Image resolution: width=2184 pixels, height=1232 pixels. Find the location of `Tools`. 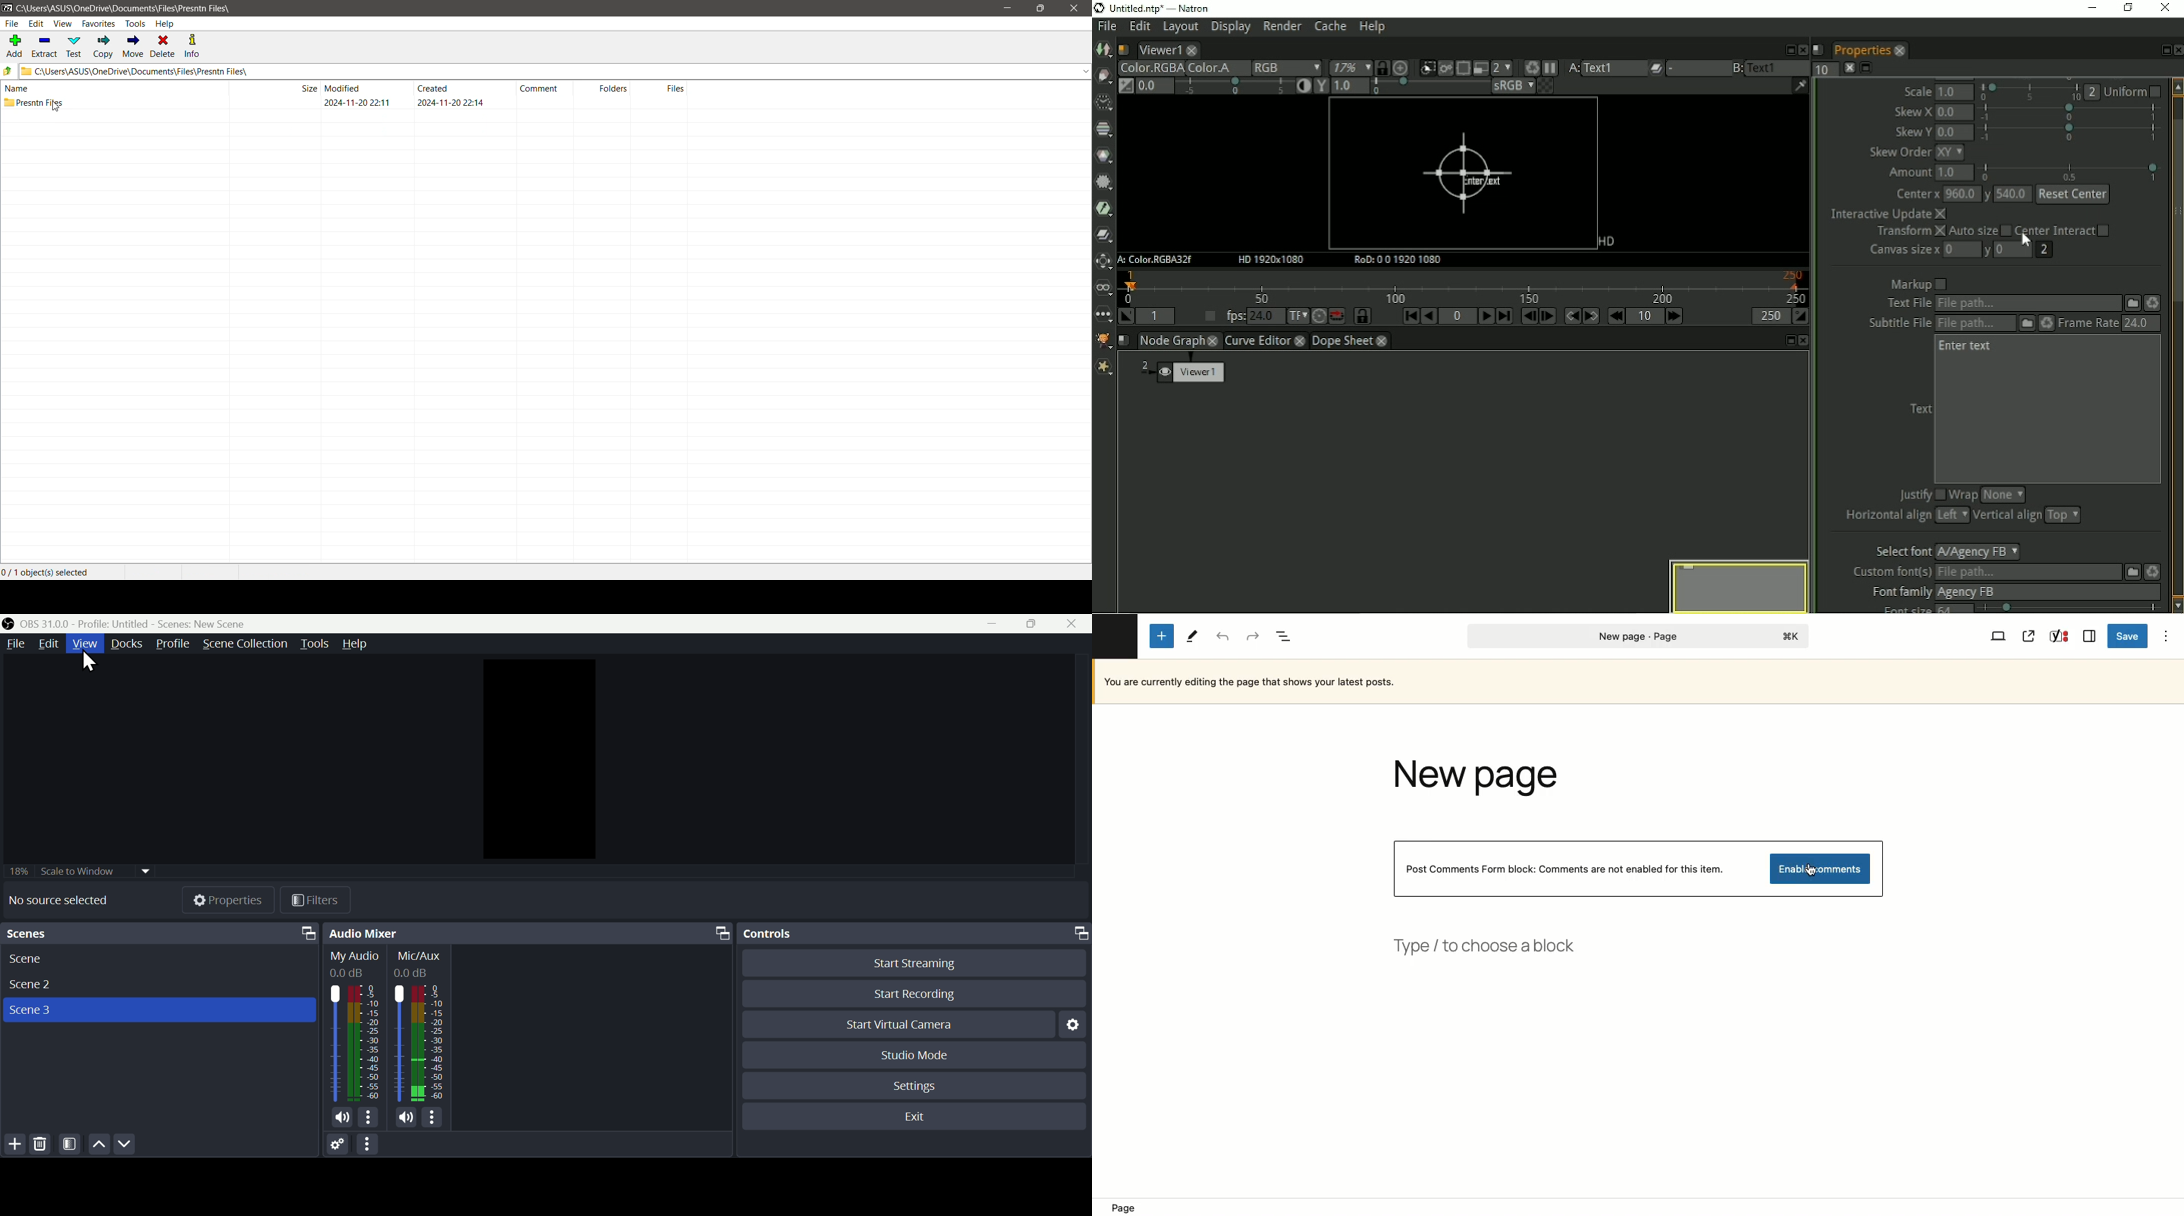

Tools is located at coordinates (1191, 636).